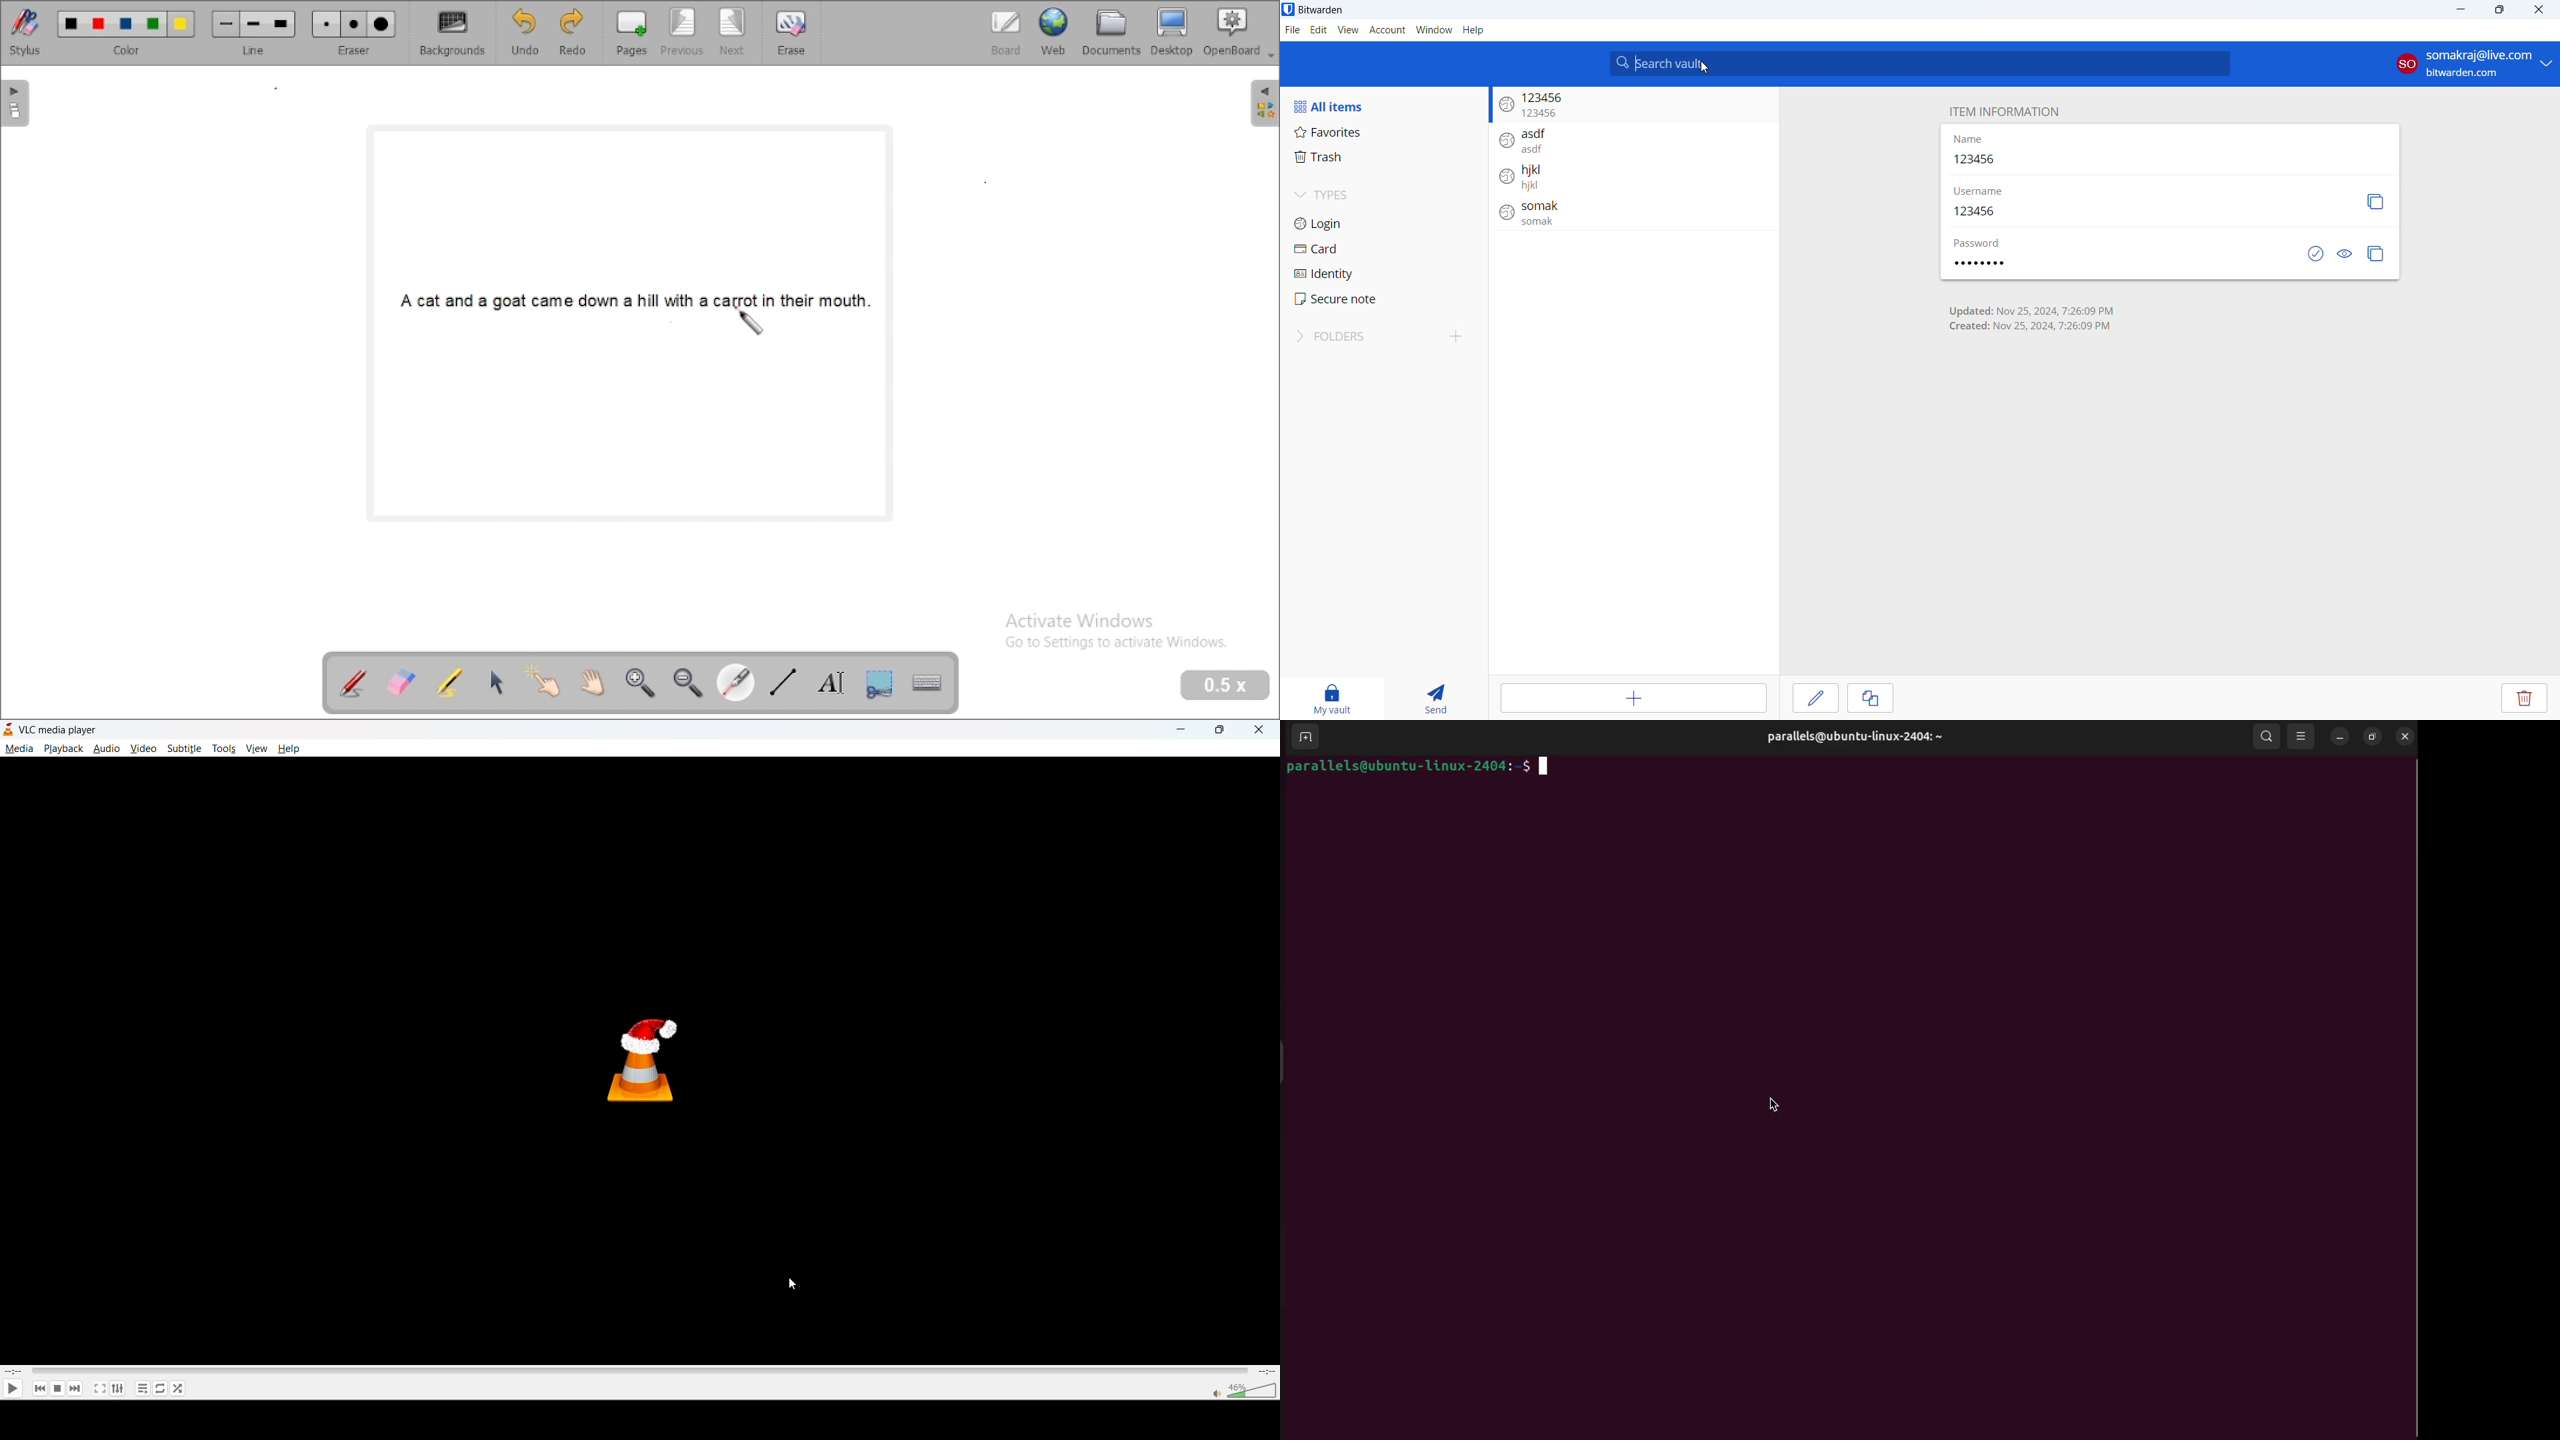 This screenshot has height=1456, width=2576. I want to click on close, so click(2539, 10).